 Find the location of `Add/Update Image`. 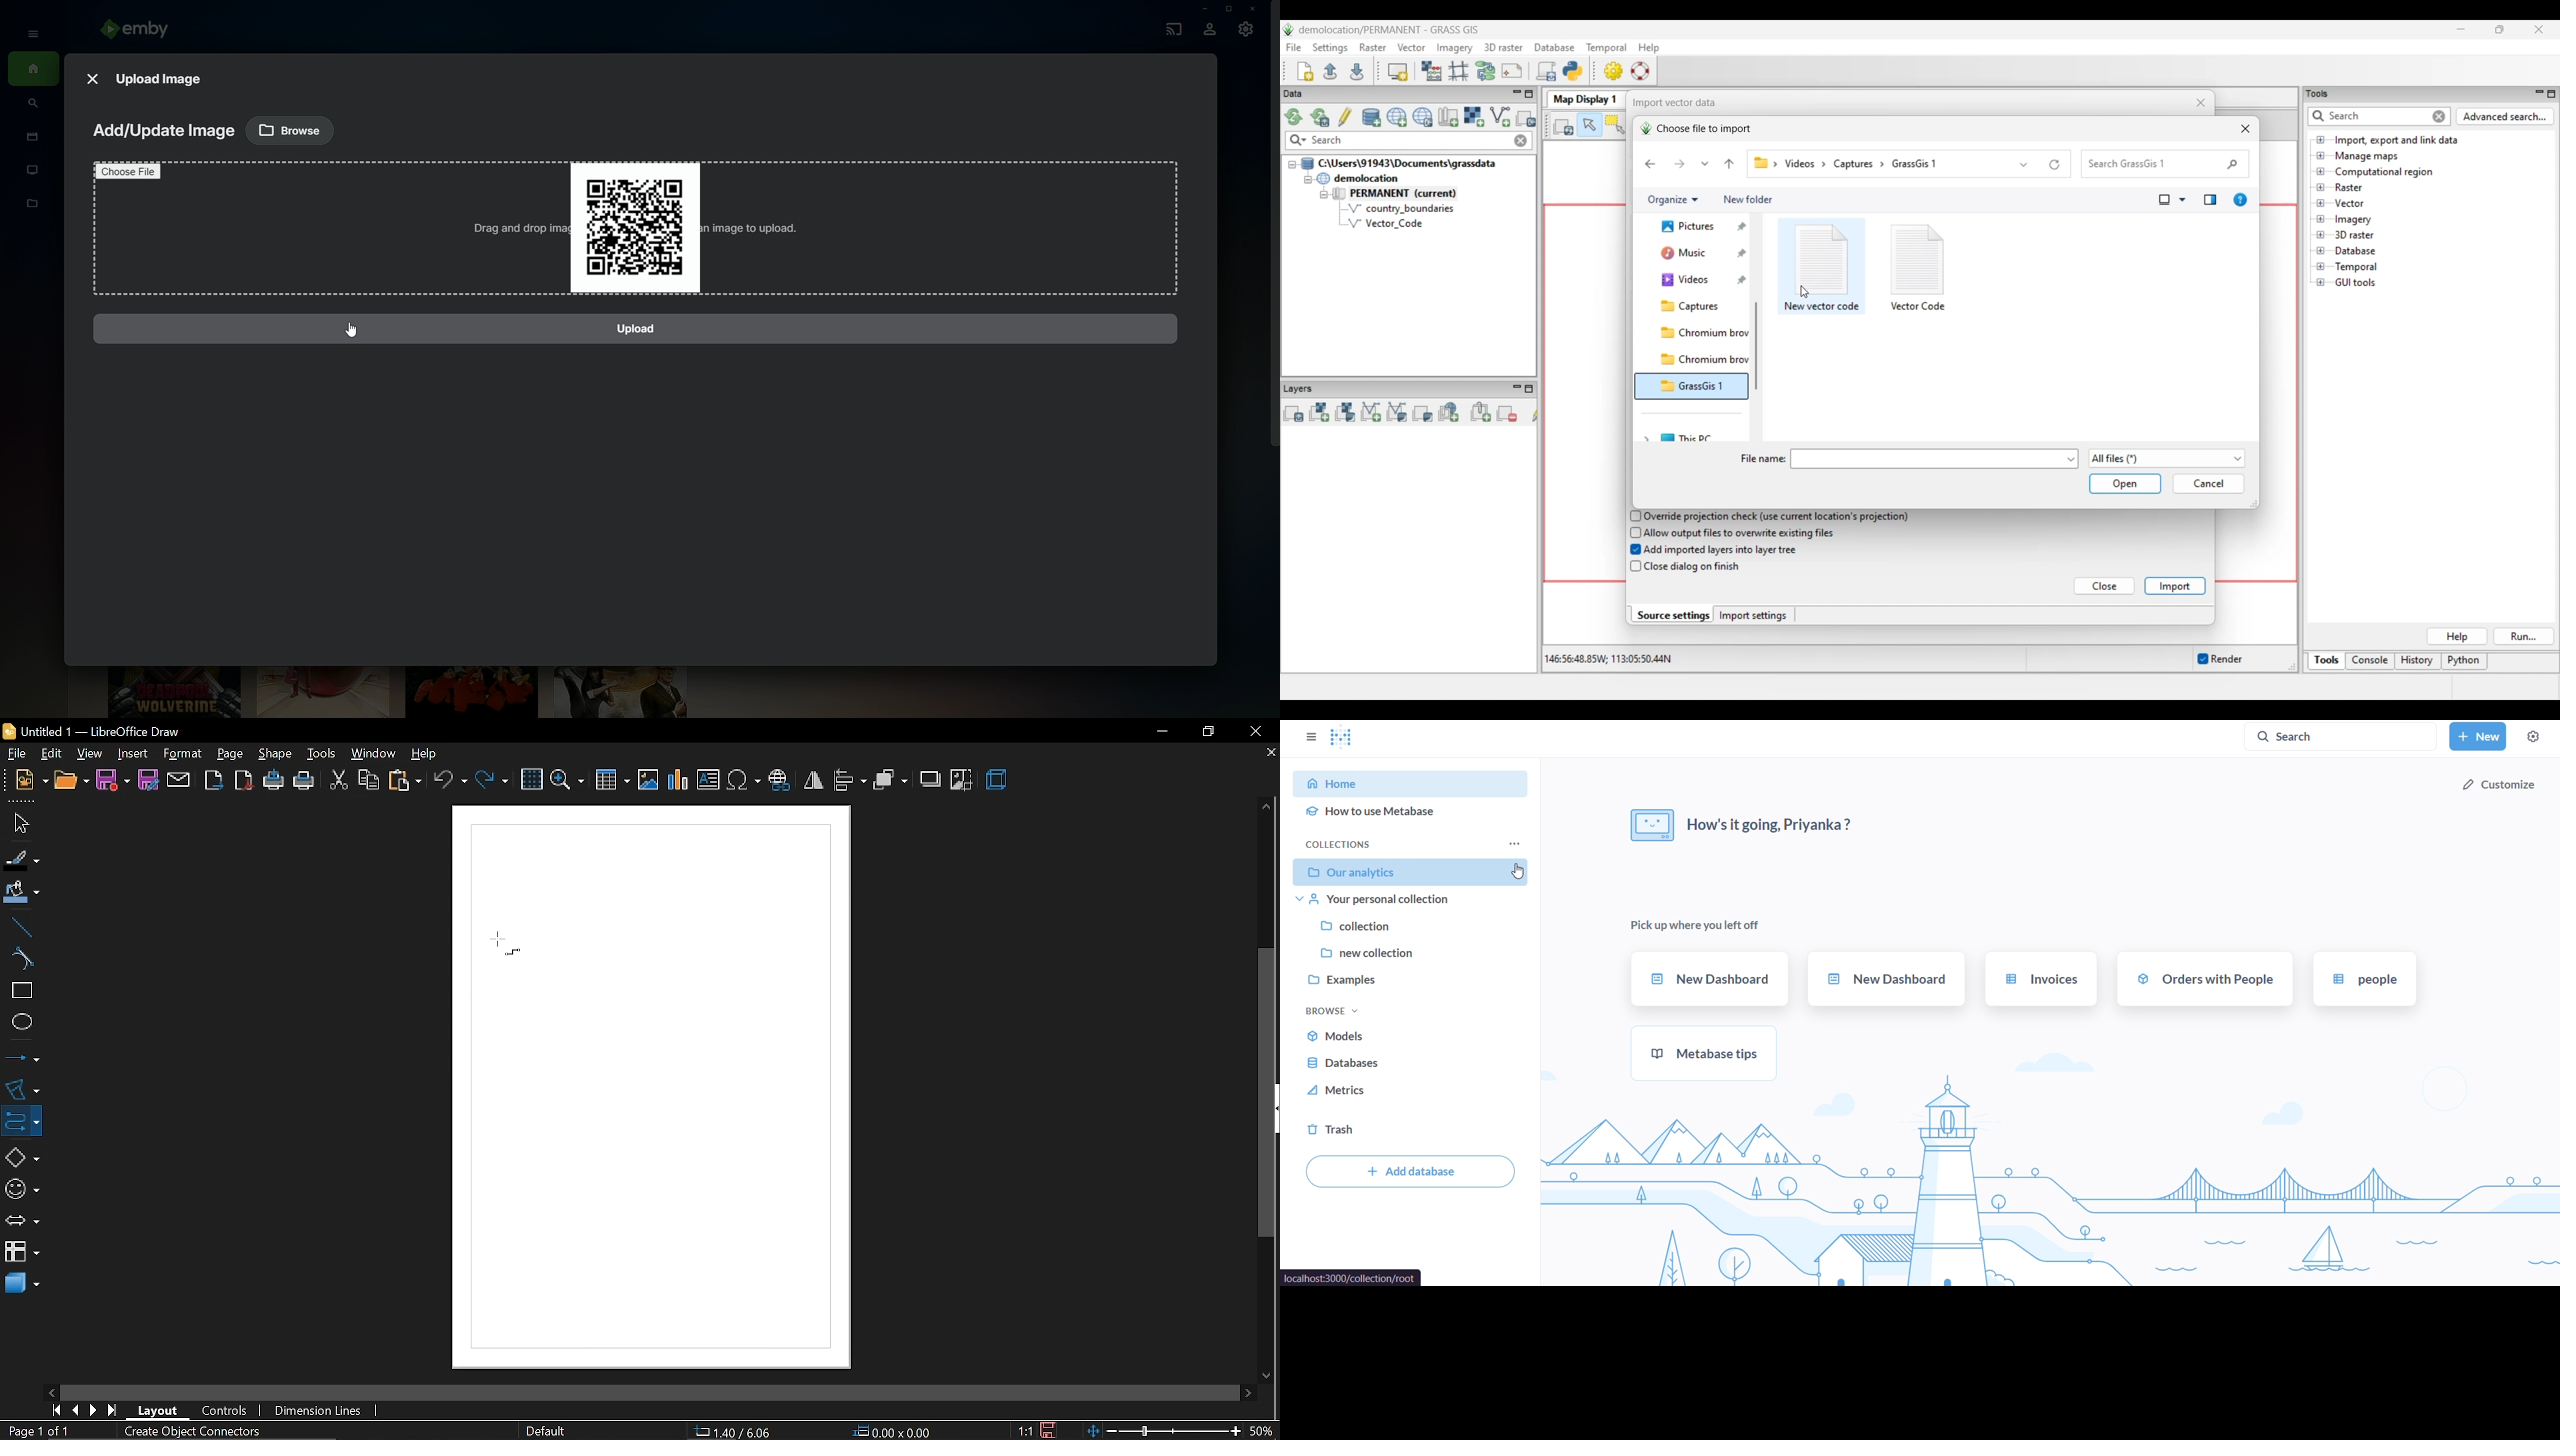

Add/Update Image is located at coordinates (161, 132).